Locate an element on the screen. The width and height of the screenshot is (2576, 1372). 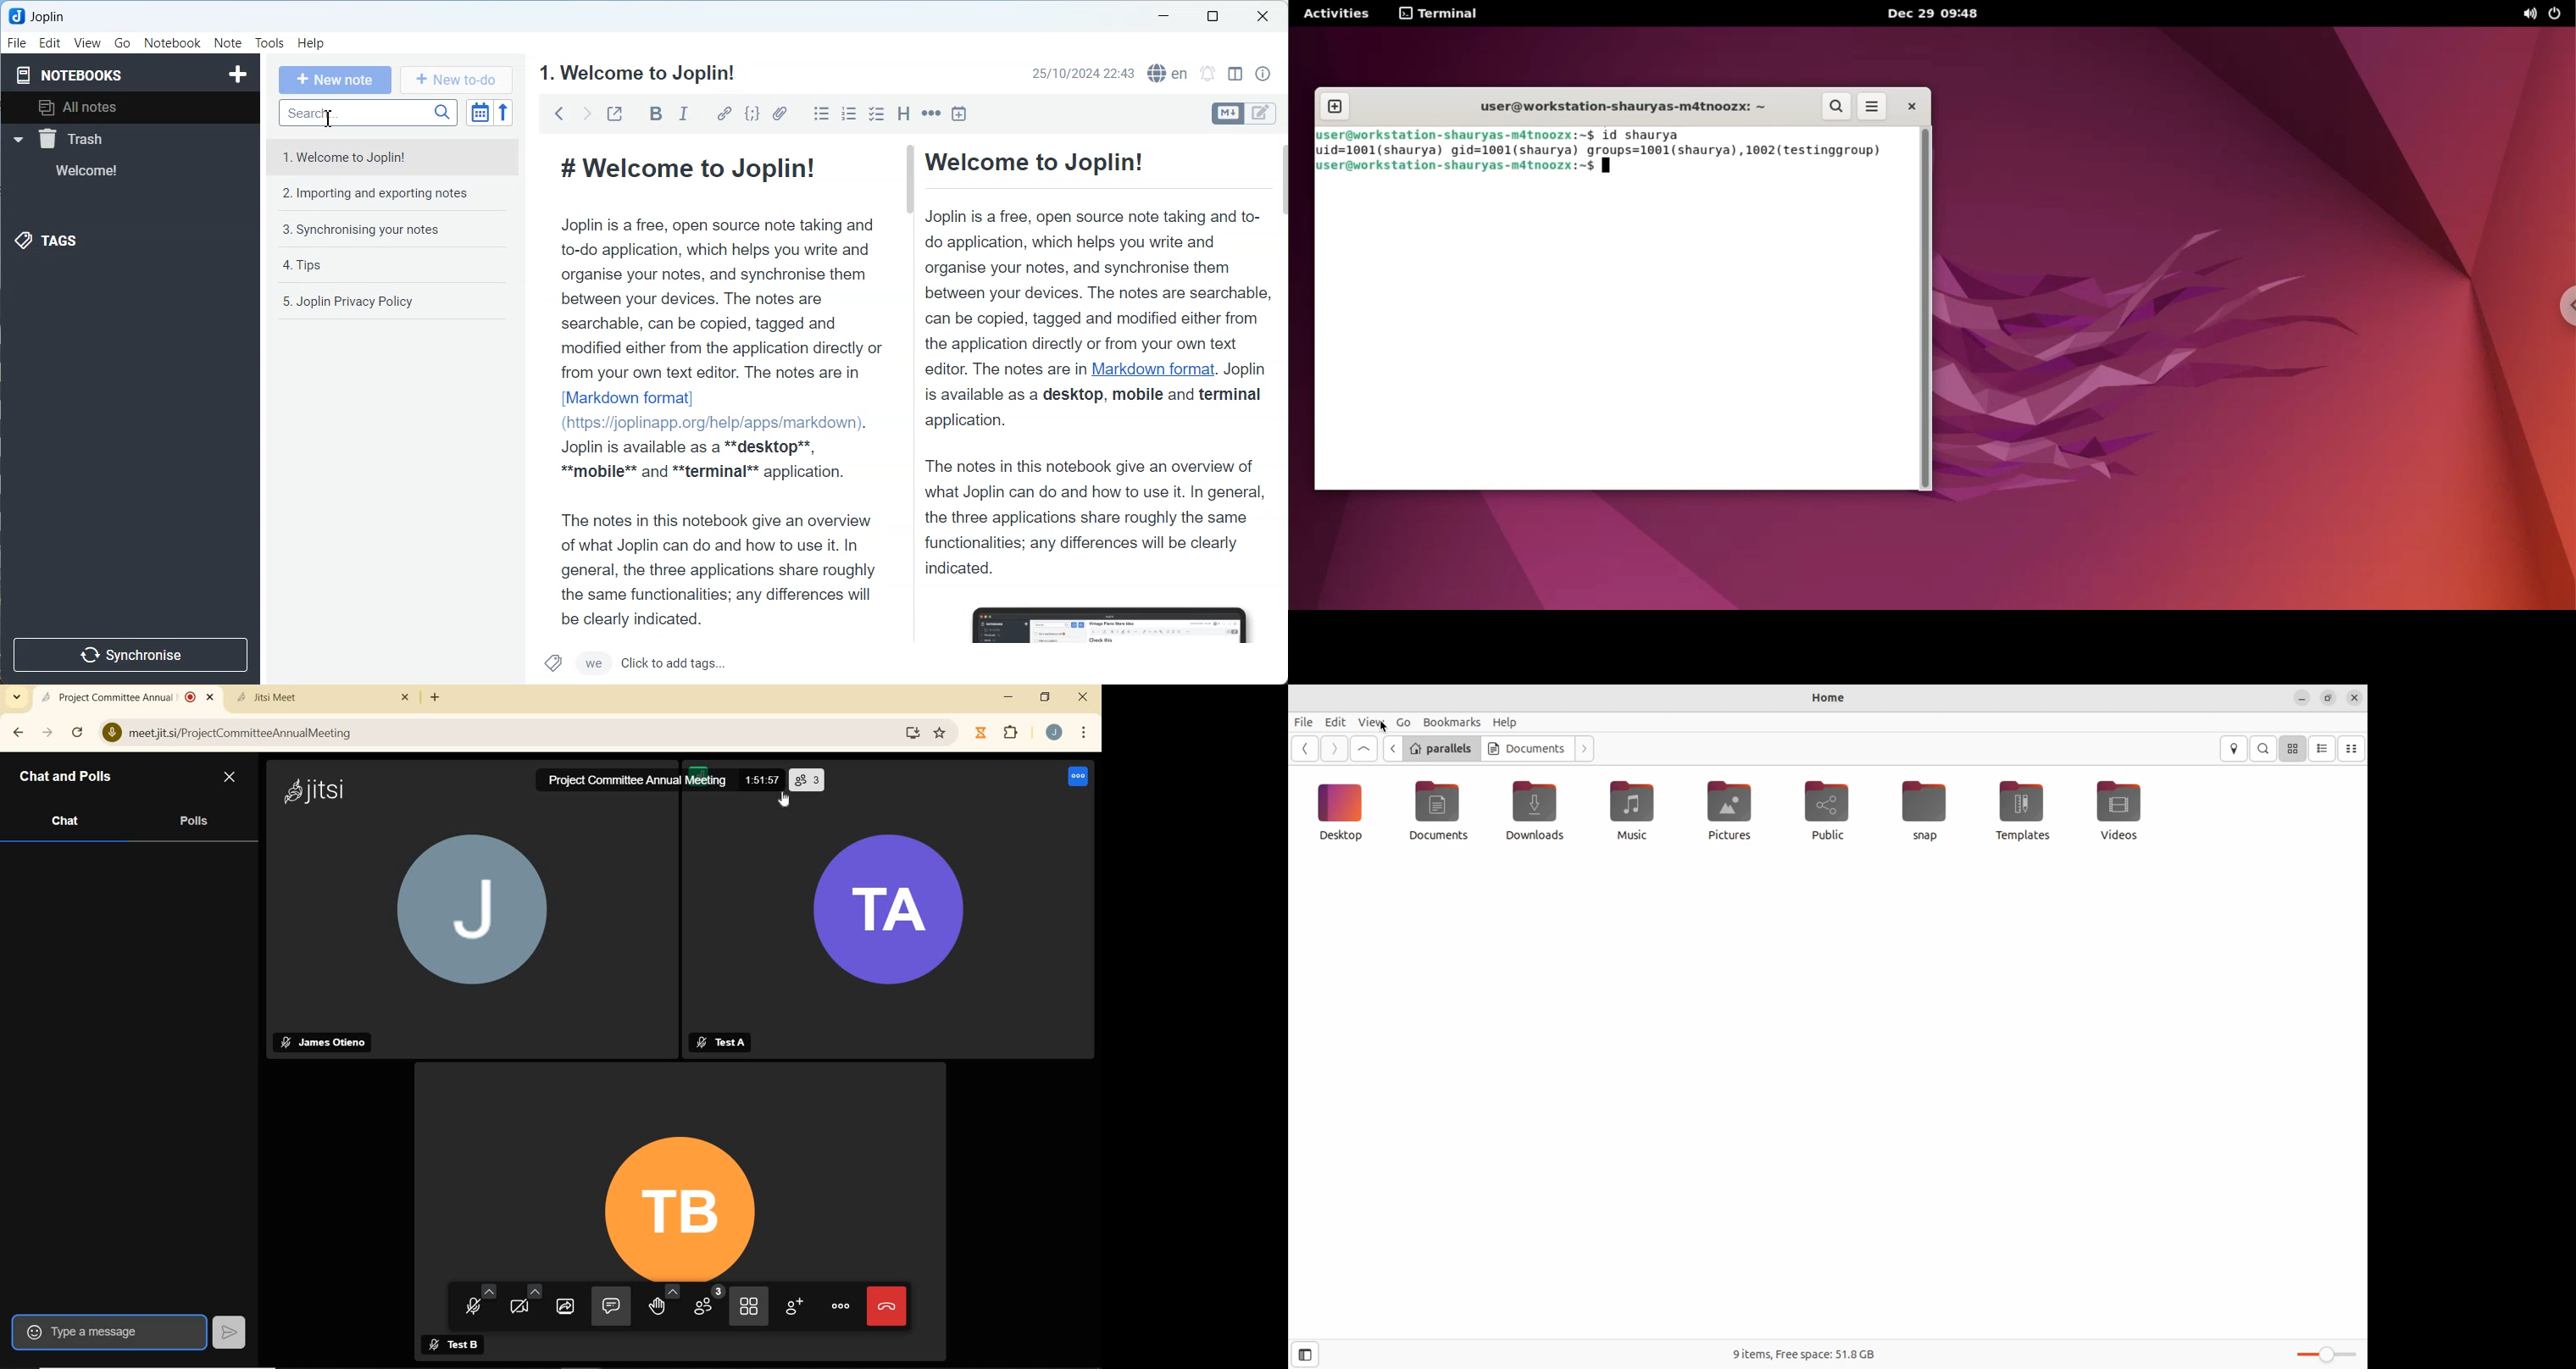
crusor is located at coordinates (781, 805).